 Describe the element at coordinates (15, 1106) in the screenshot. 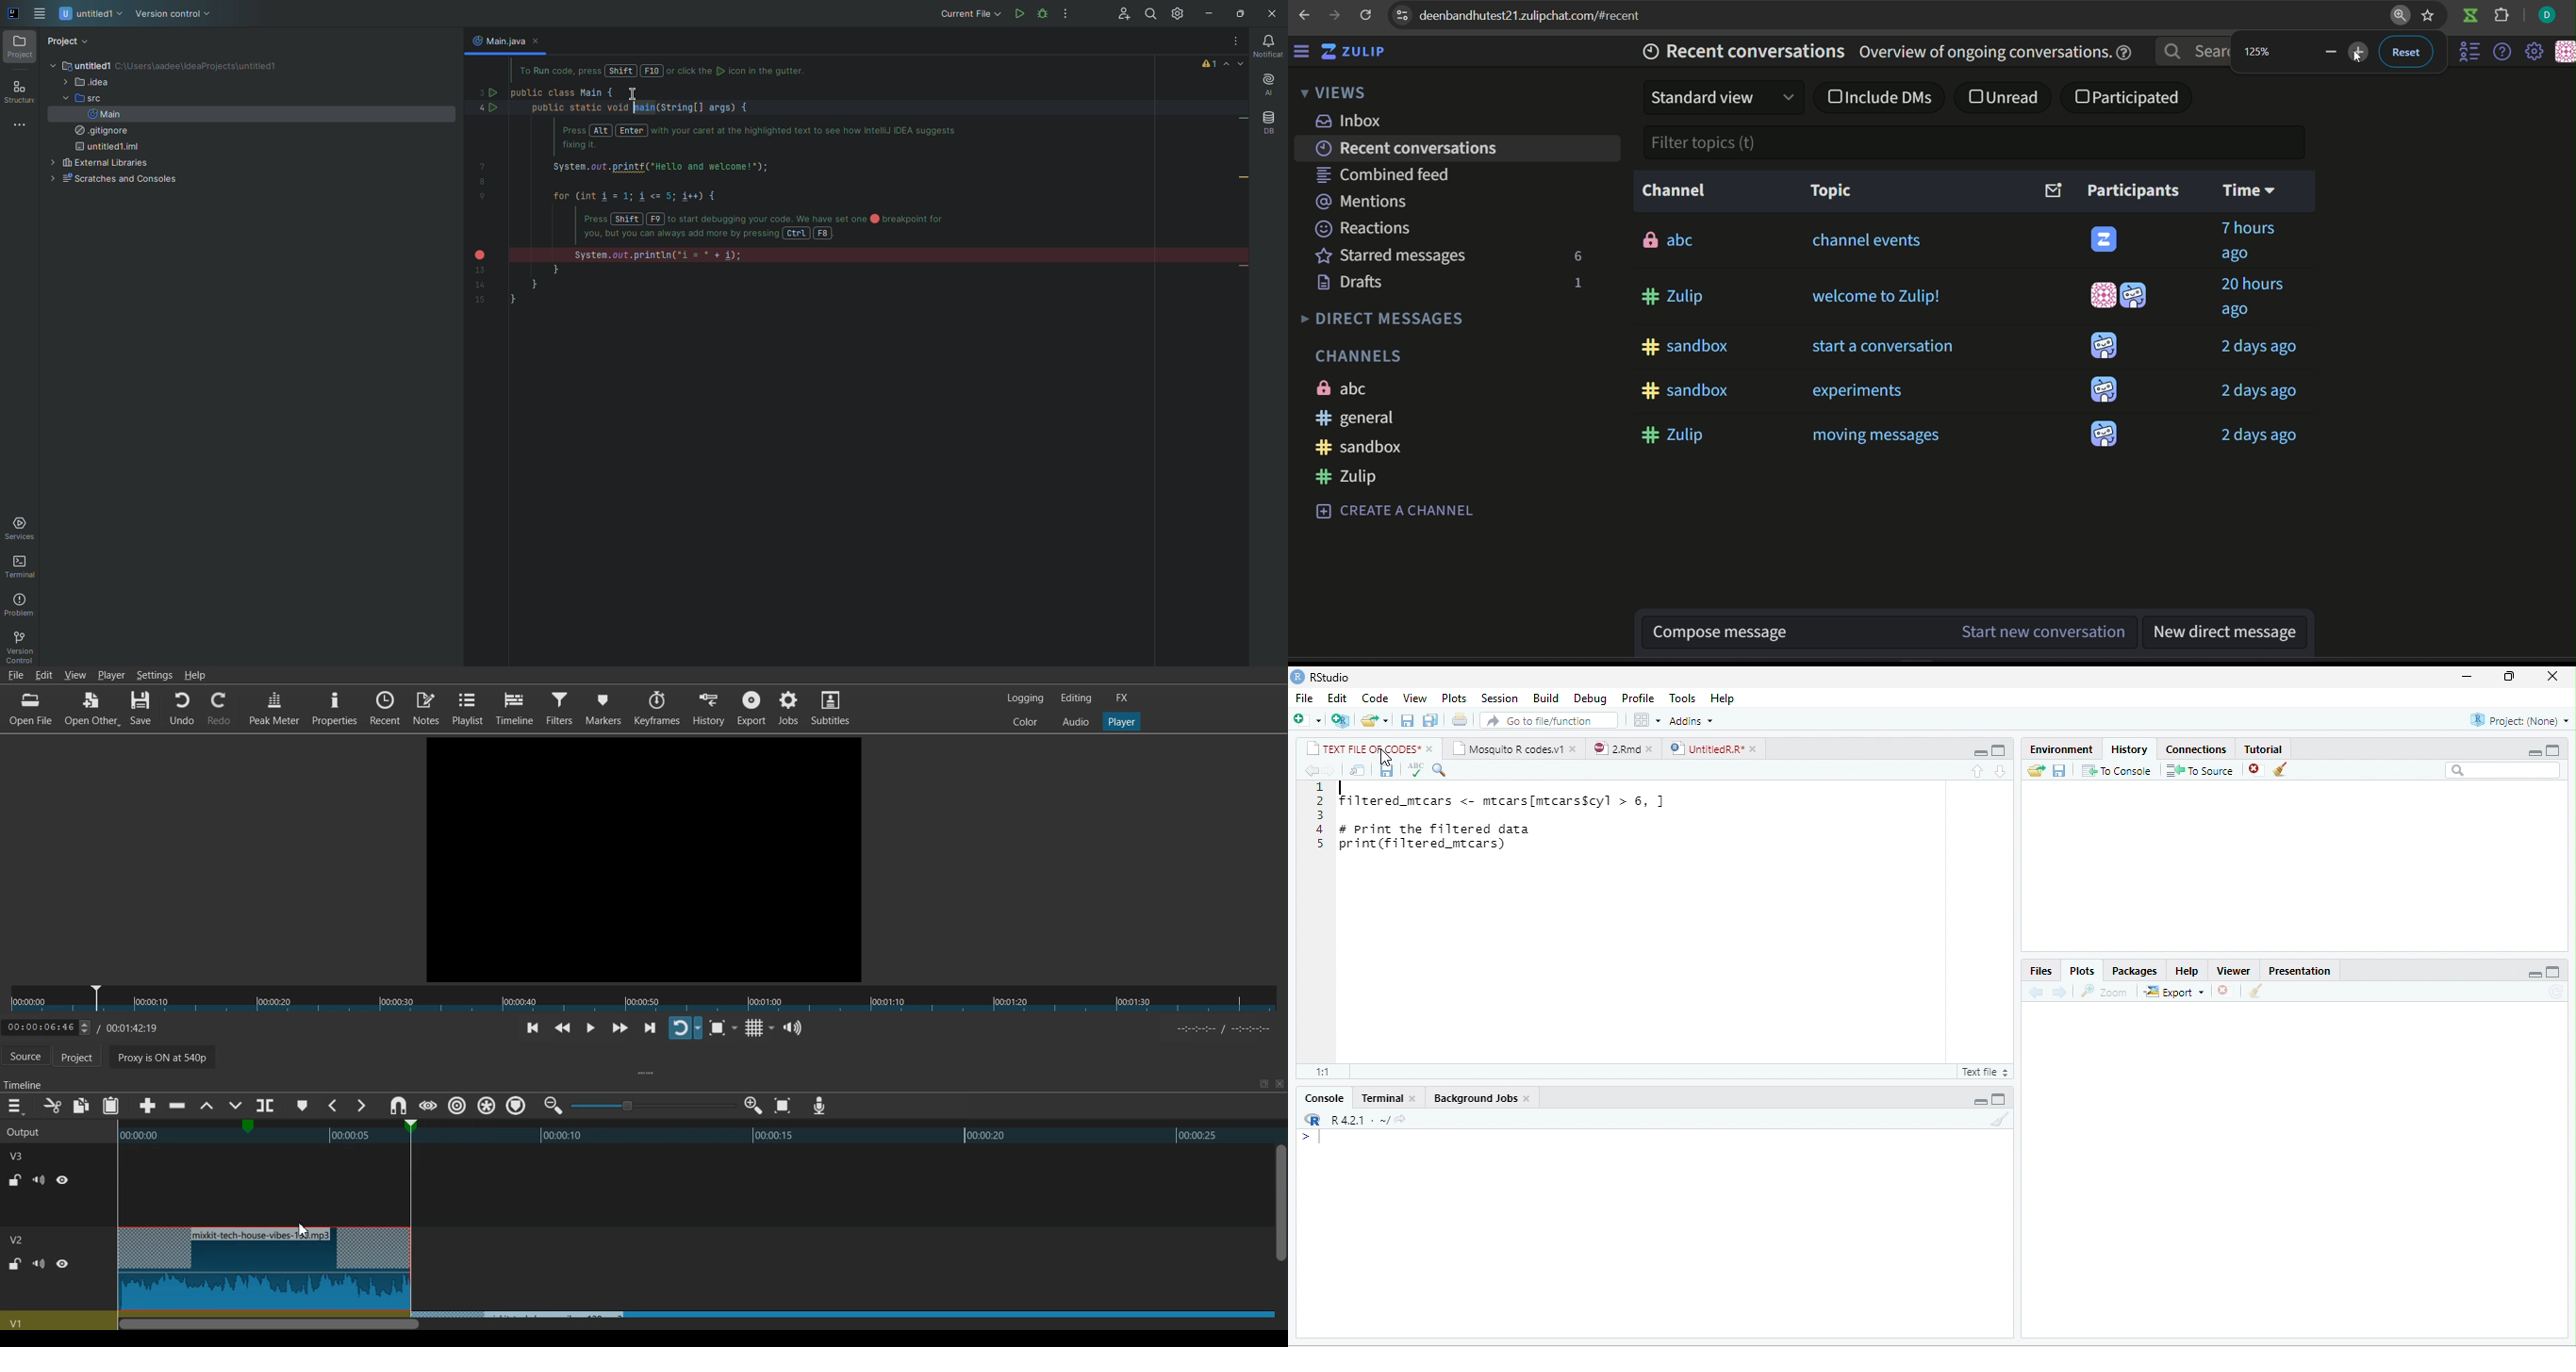

I see `Hamburger menu` at that location.